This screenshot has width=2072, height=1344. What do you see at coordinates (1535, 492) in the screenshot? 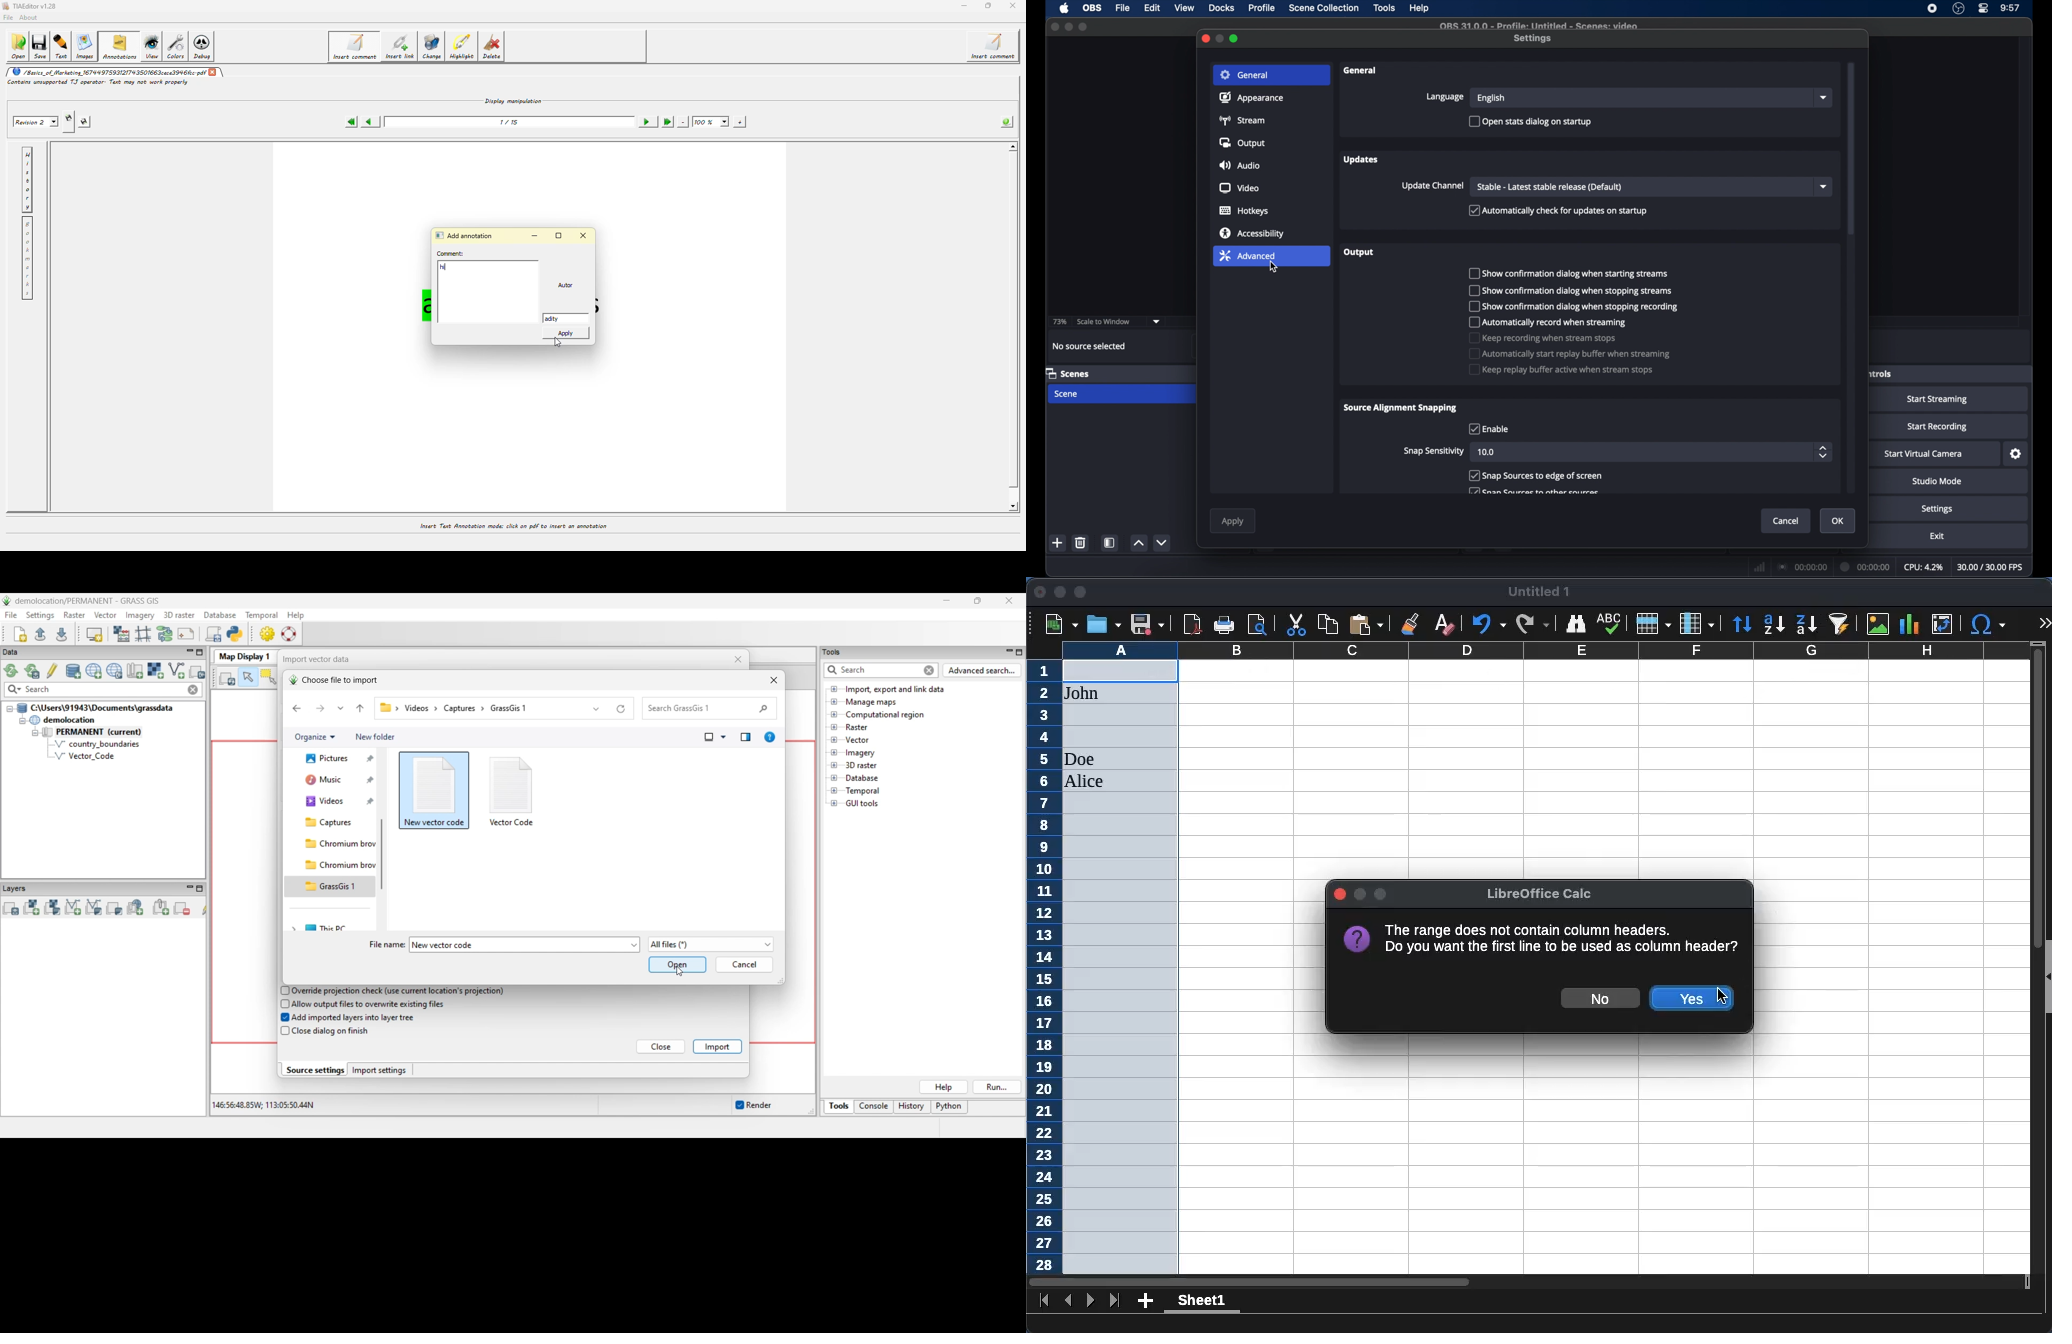
I see `checkbox` at bounding box center [1535, 492].